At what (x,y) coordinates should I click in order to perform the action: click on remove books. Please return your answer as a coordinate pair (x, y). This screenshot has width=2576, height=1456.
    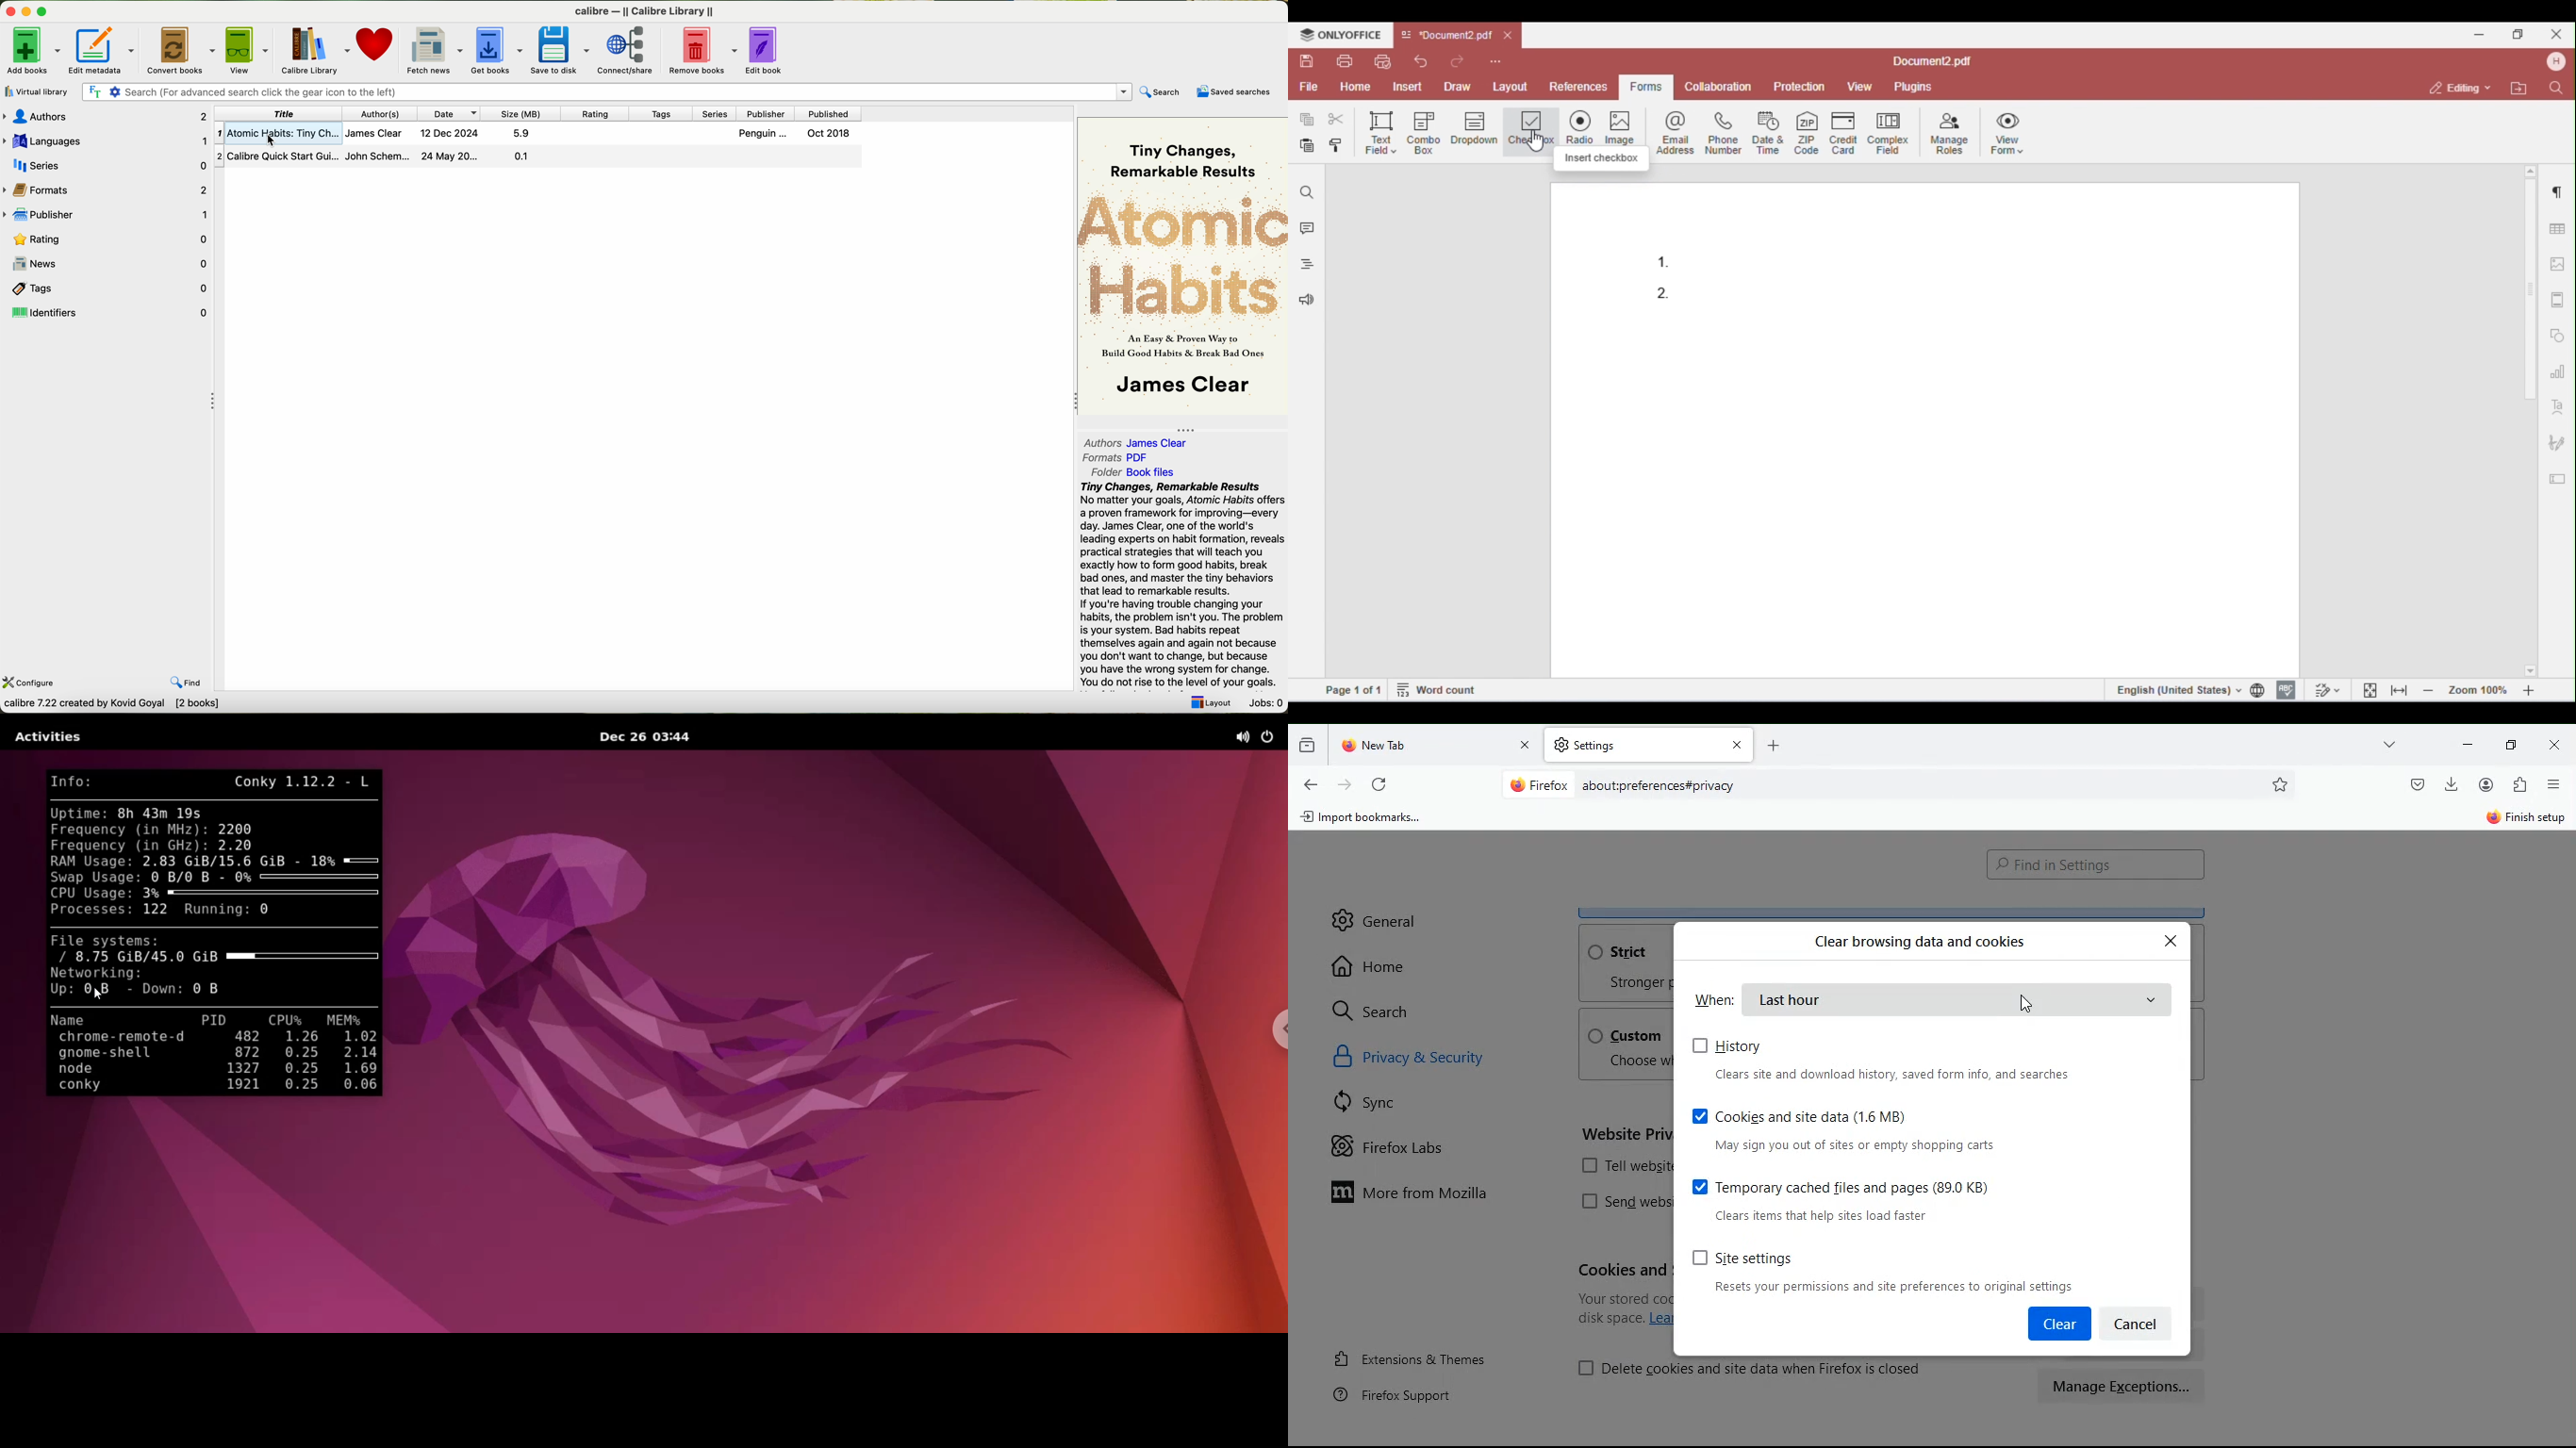
    Looking at the image, I should click on (702, 50).